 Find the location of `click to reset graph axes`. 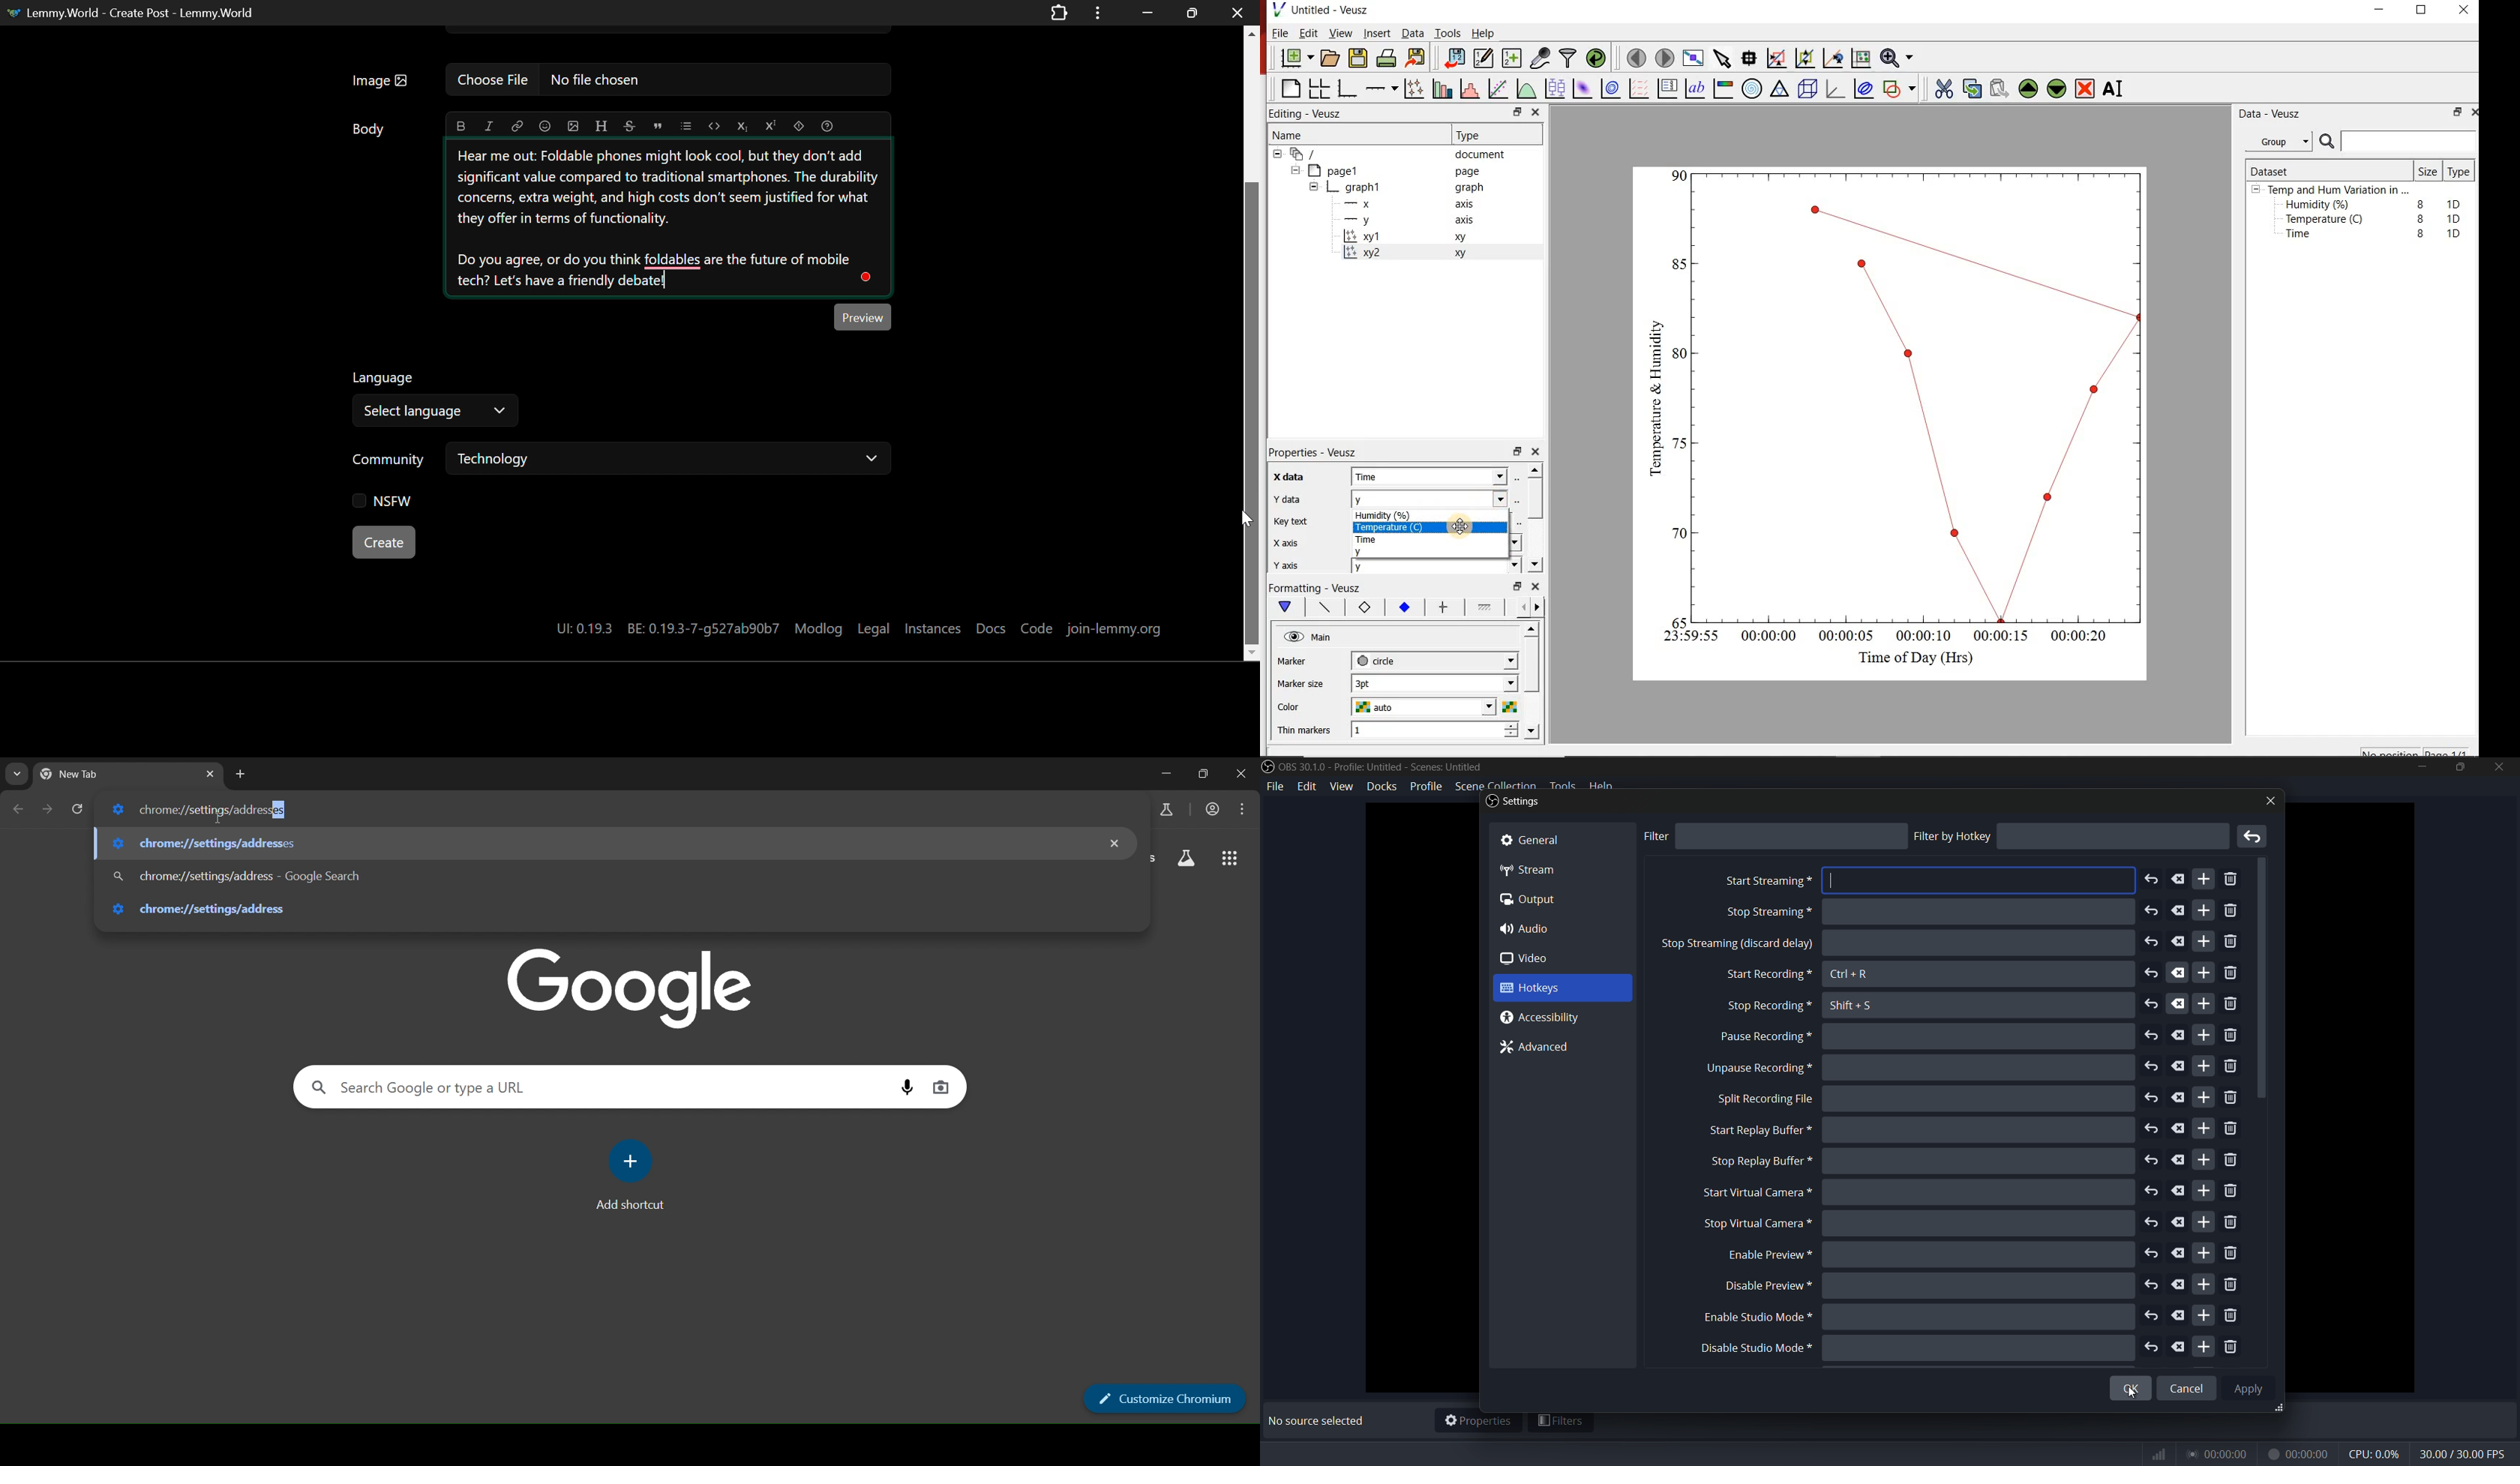

click to reset graph axes is located at coordinates (1859, 59).